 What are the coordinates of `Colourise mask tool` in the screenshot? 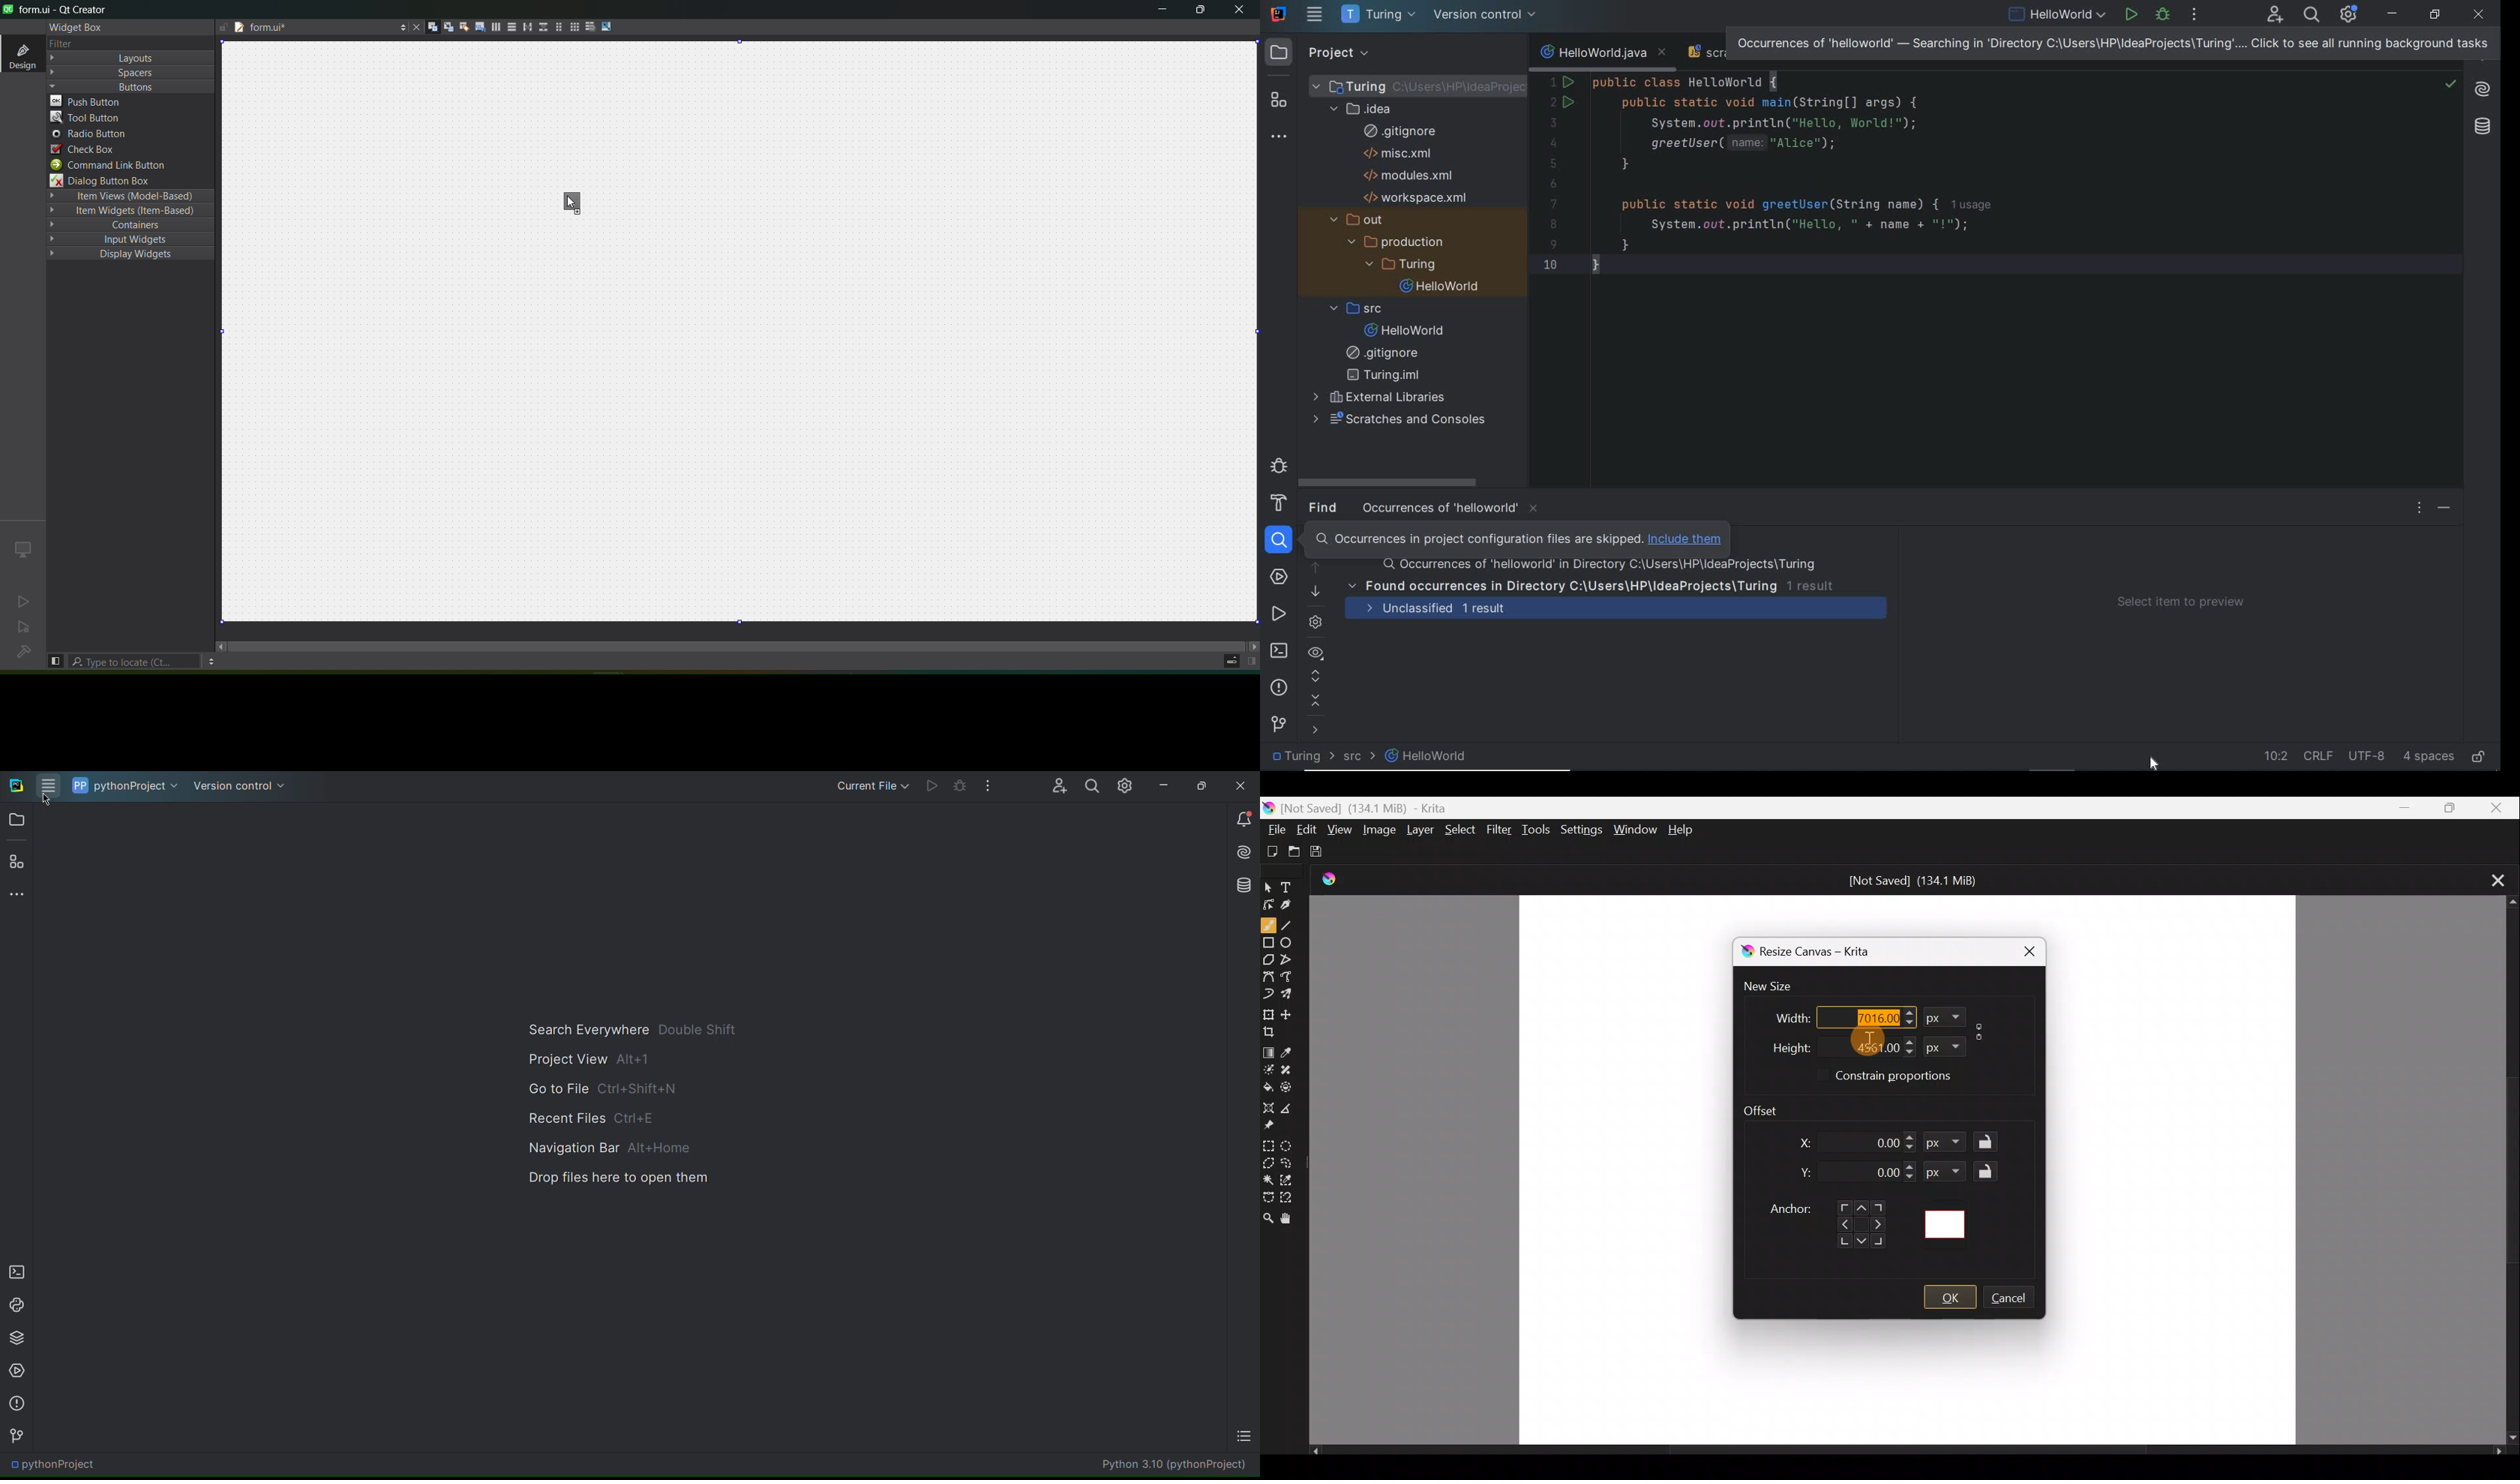 It's located at (1270, 1067).